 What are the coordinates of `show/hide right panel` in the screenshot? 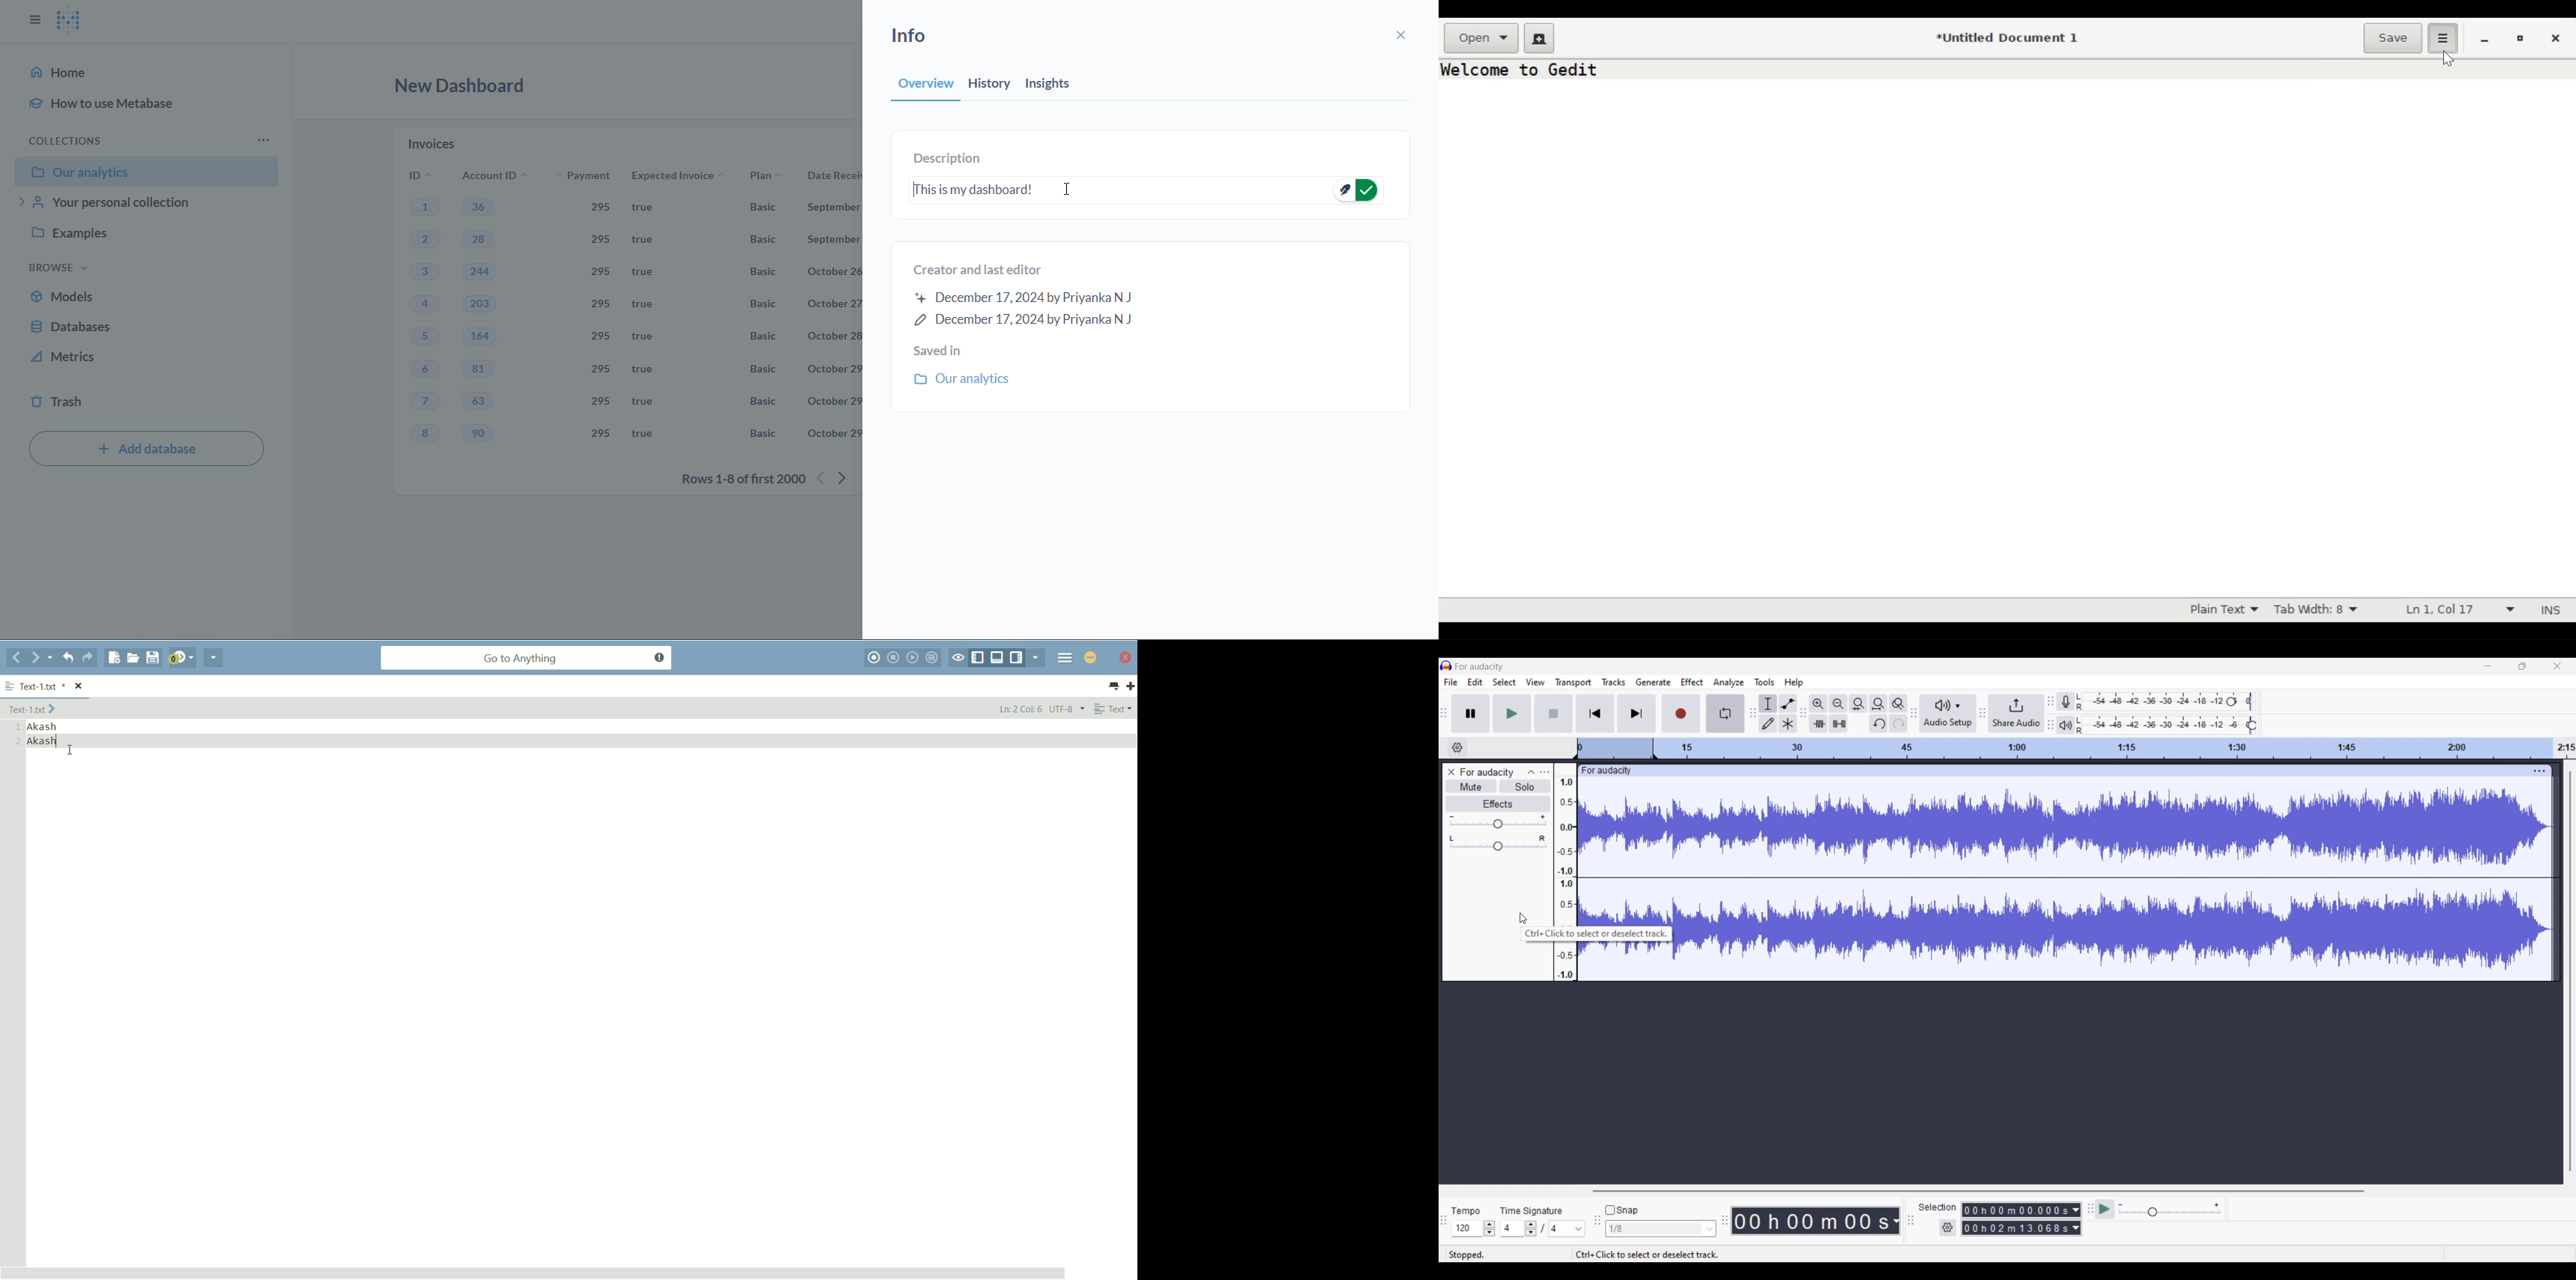 It's located at (1016, 658).